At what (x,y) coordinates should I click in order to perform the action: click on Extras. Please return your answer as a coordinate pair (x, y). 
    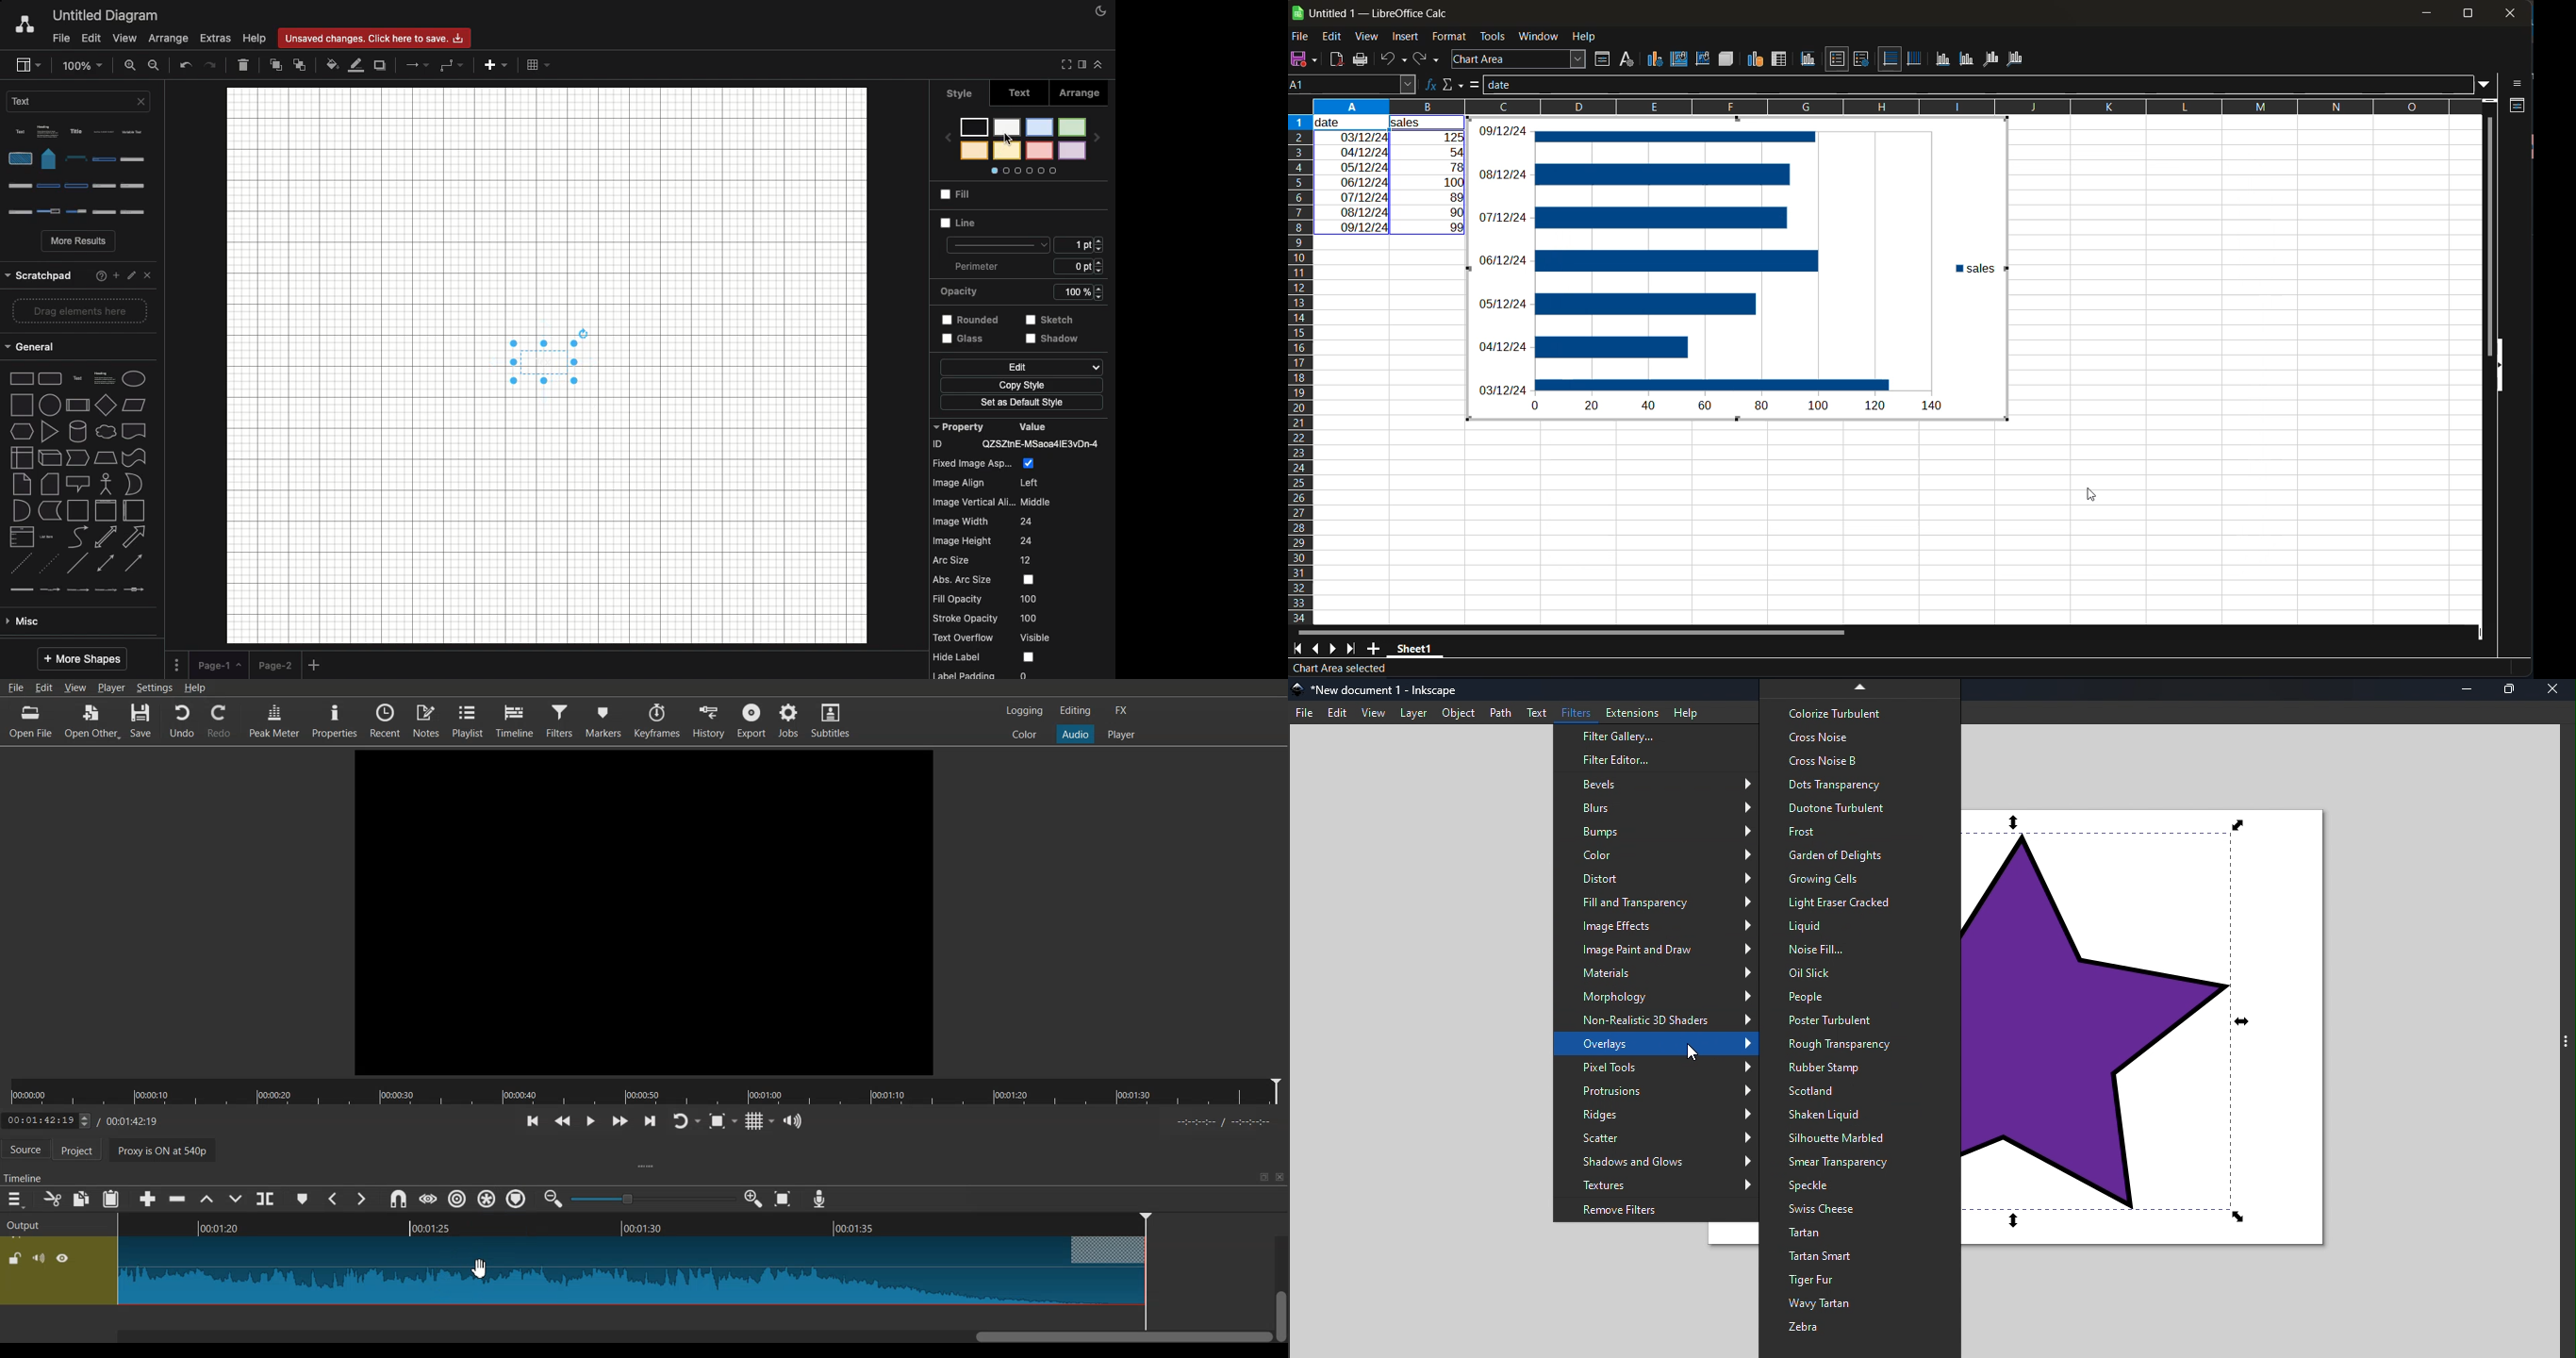
    Looking at the image, I should click on (216, 39).